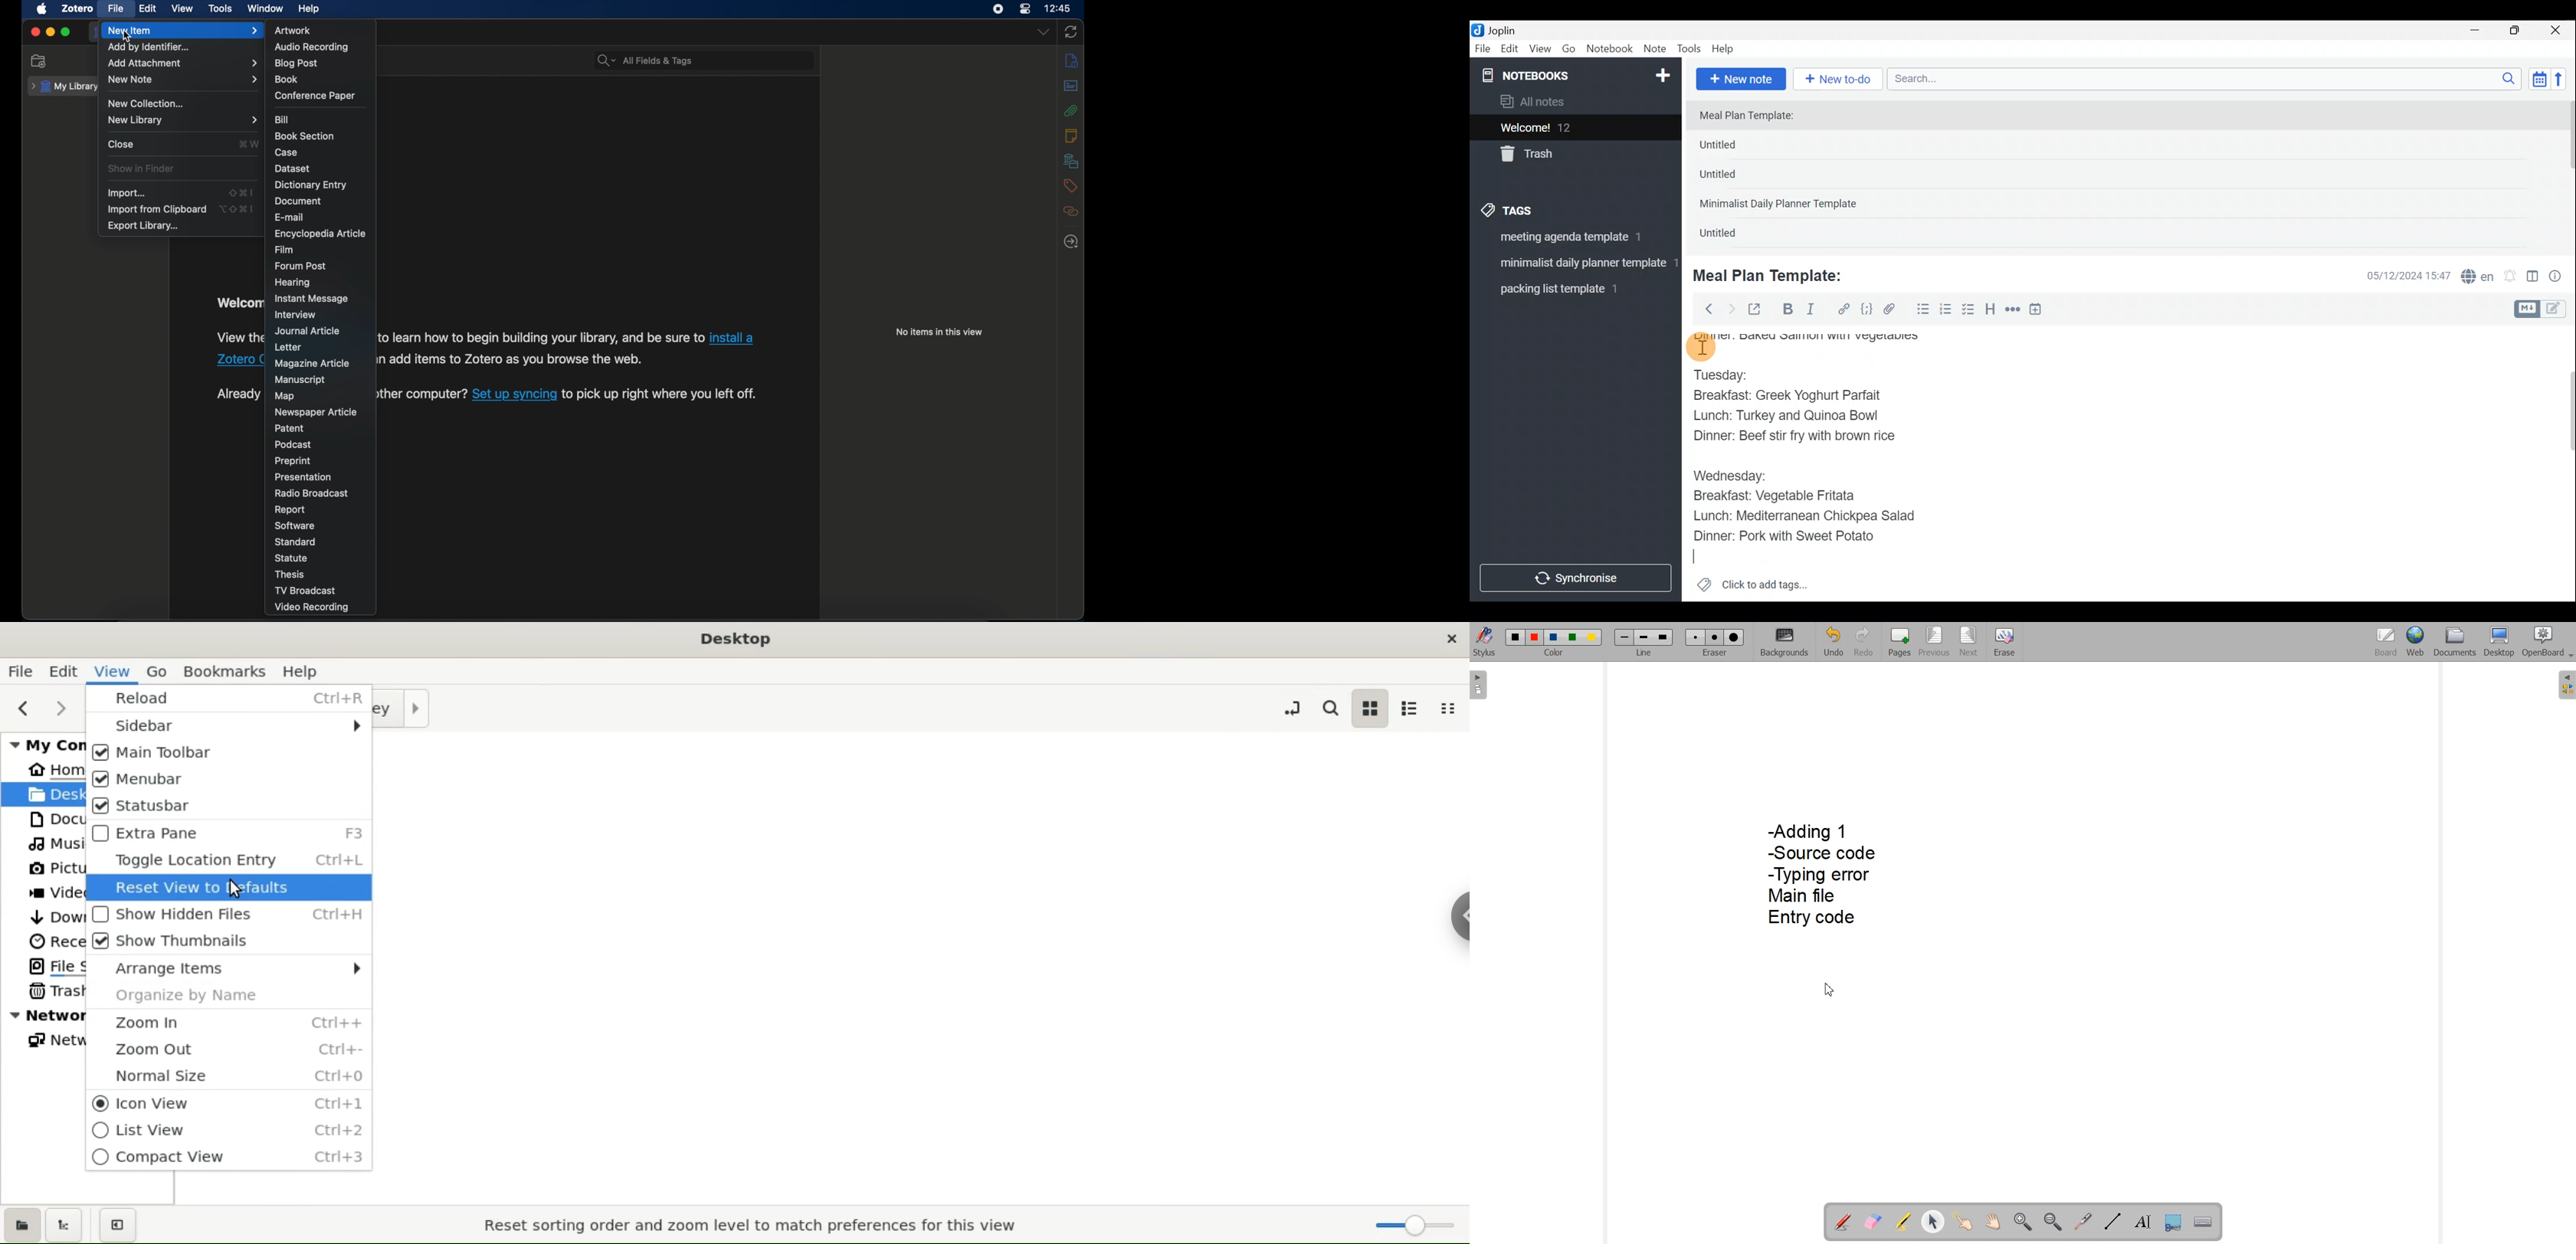 The width and height of the screenshot is (2576, 1260). I want to click on conference paper, so click(315, 95).